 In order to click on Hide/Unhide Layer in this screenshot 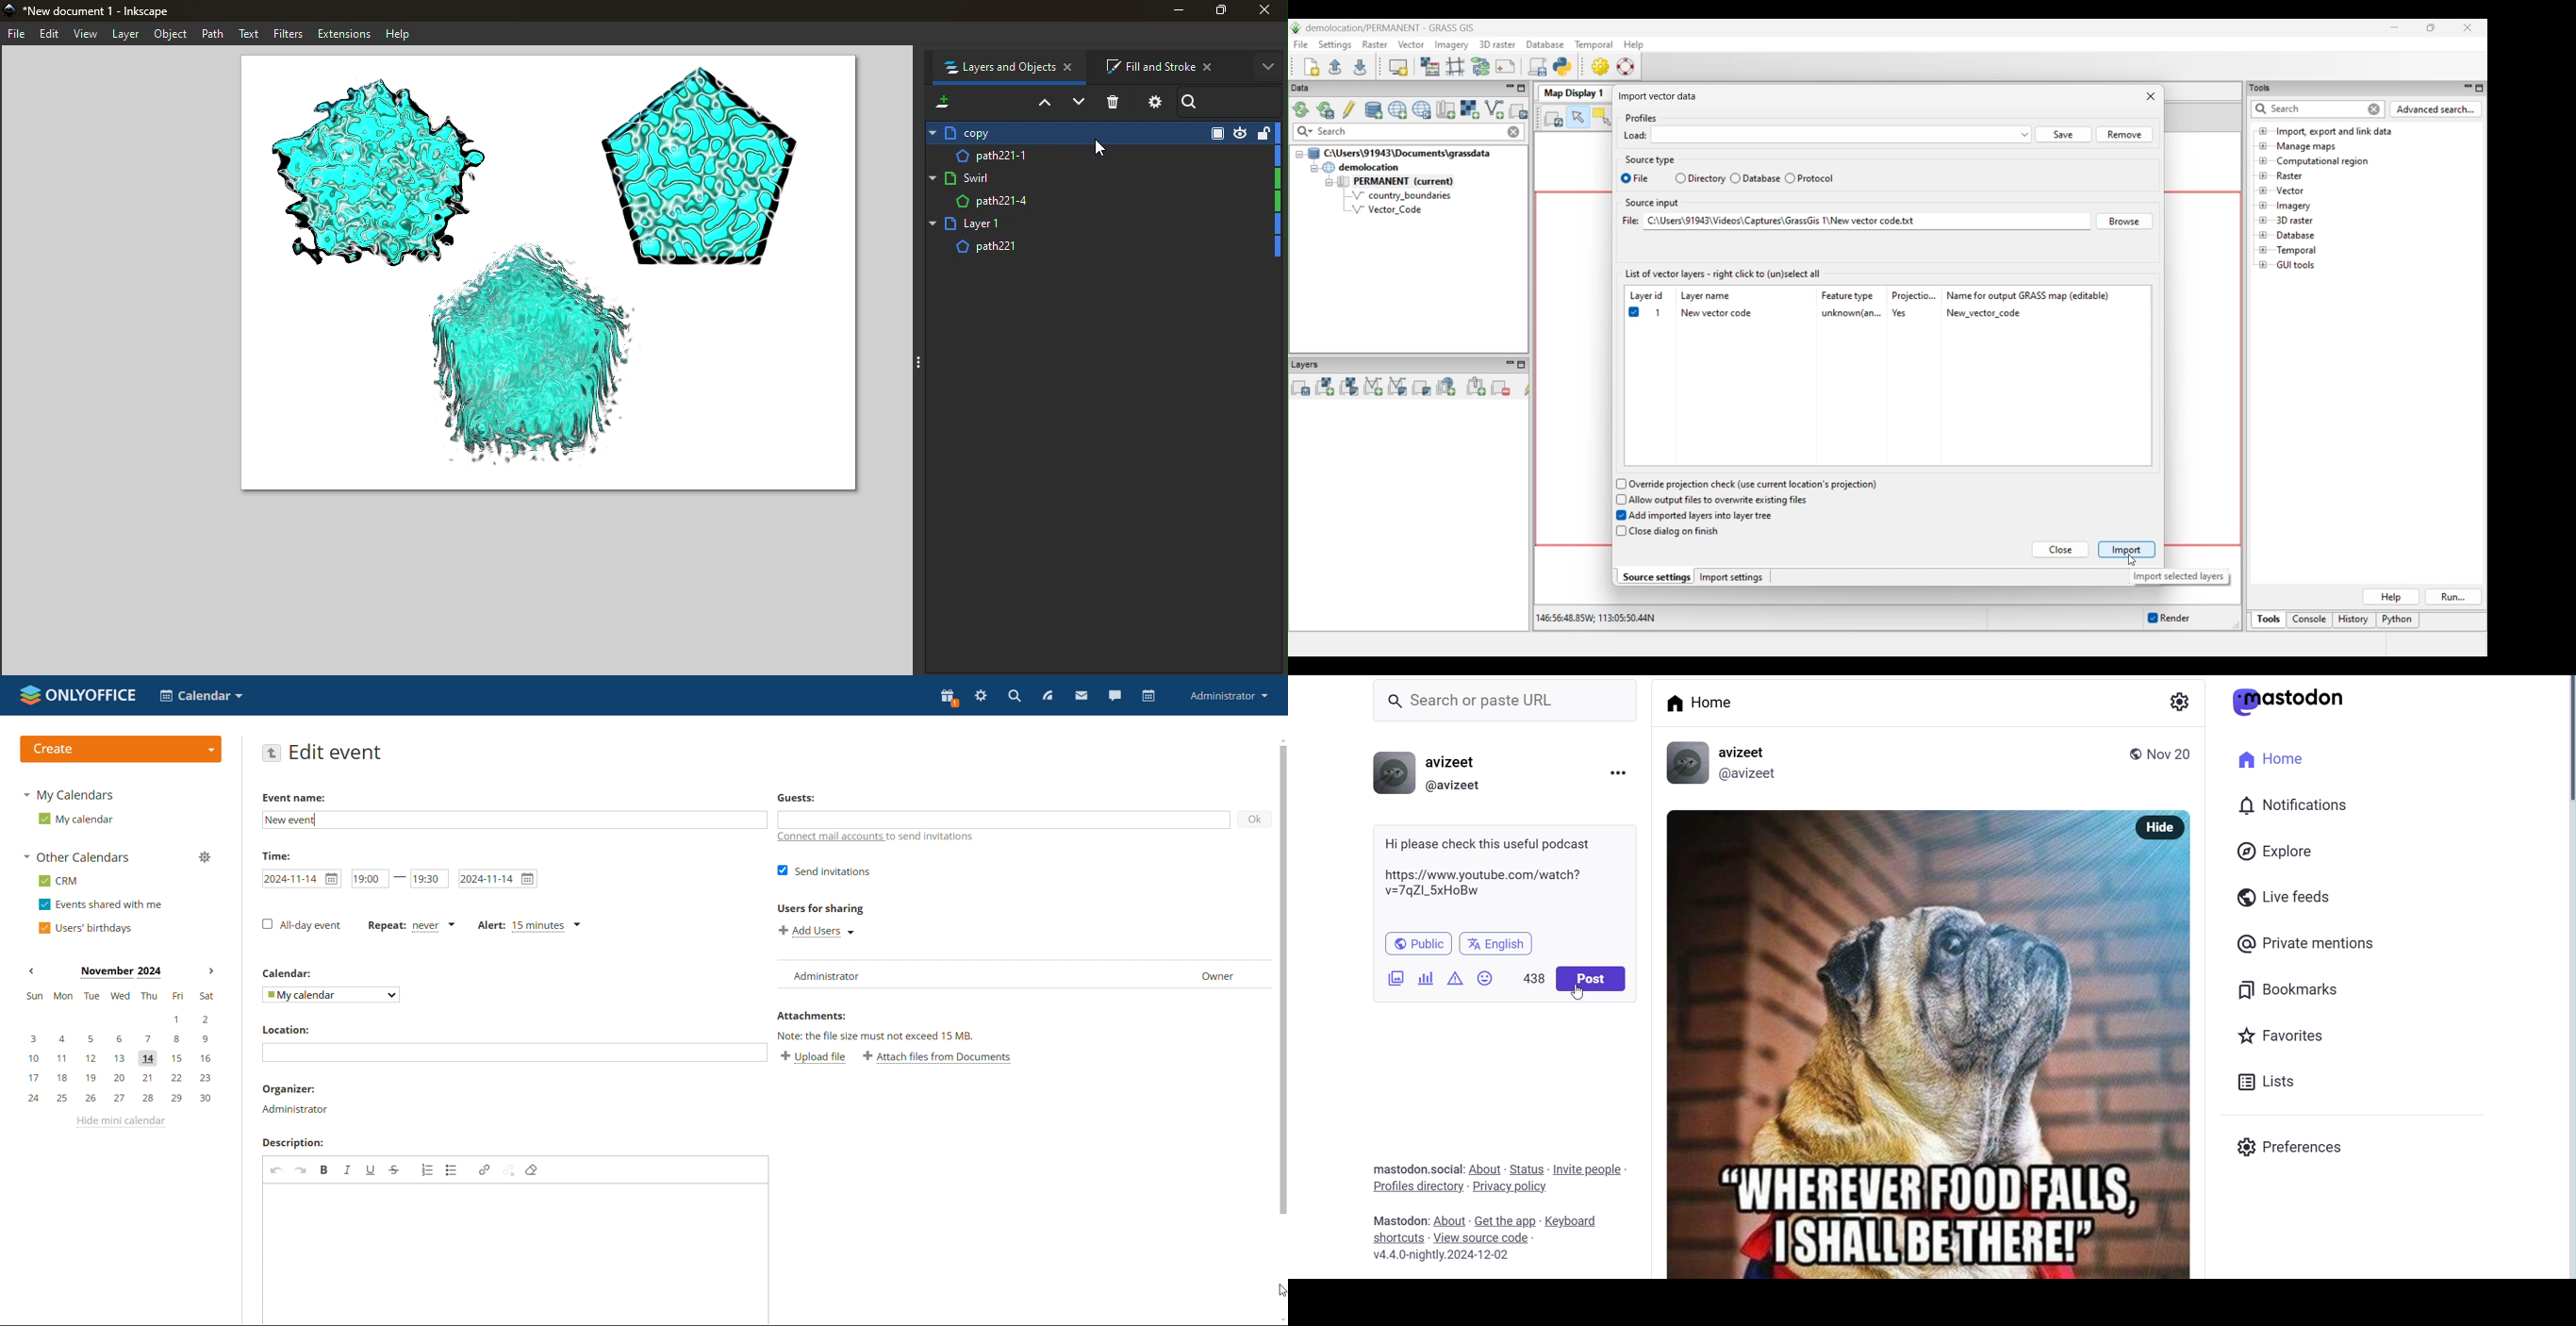, I will do `click(1241, 132)`.